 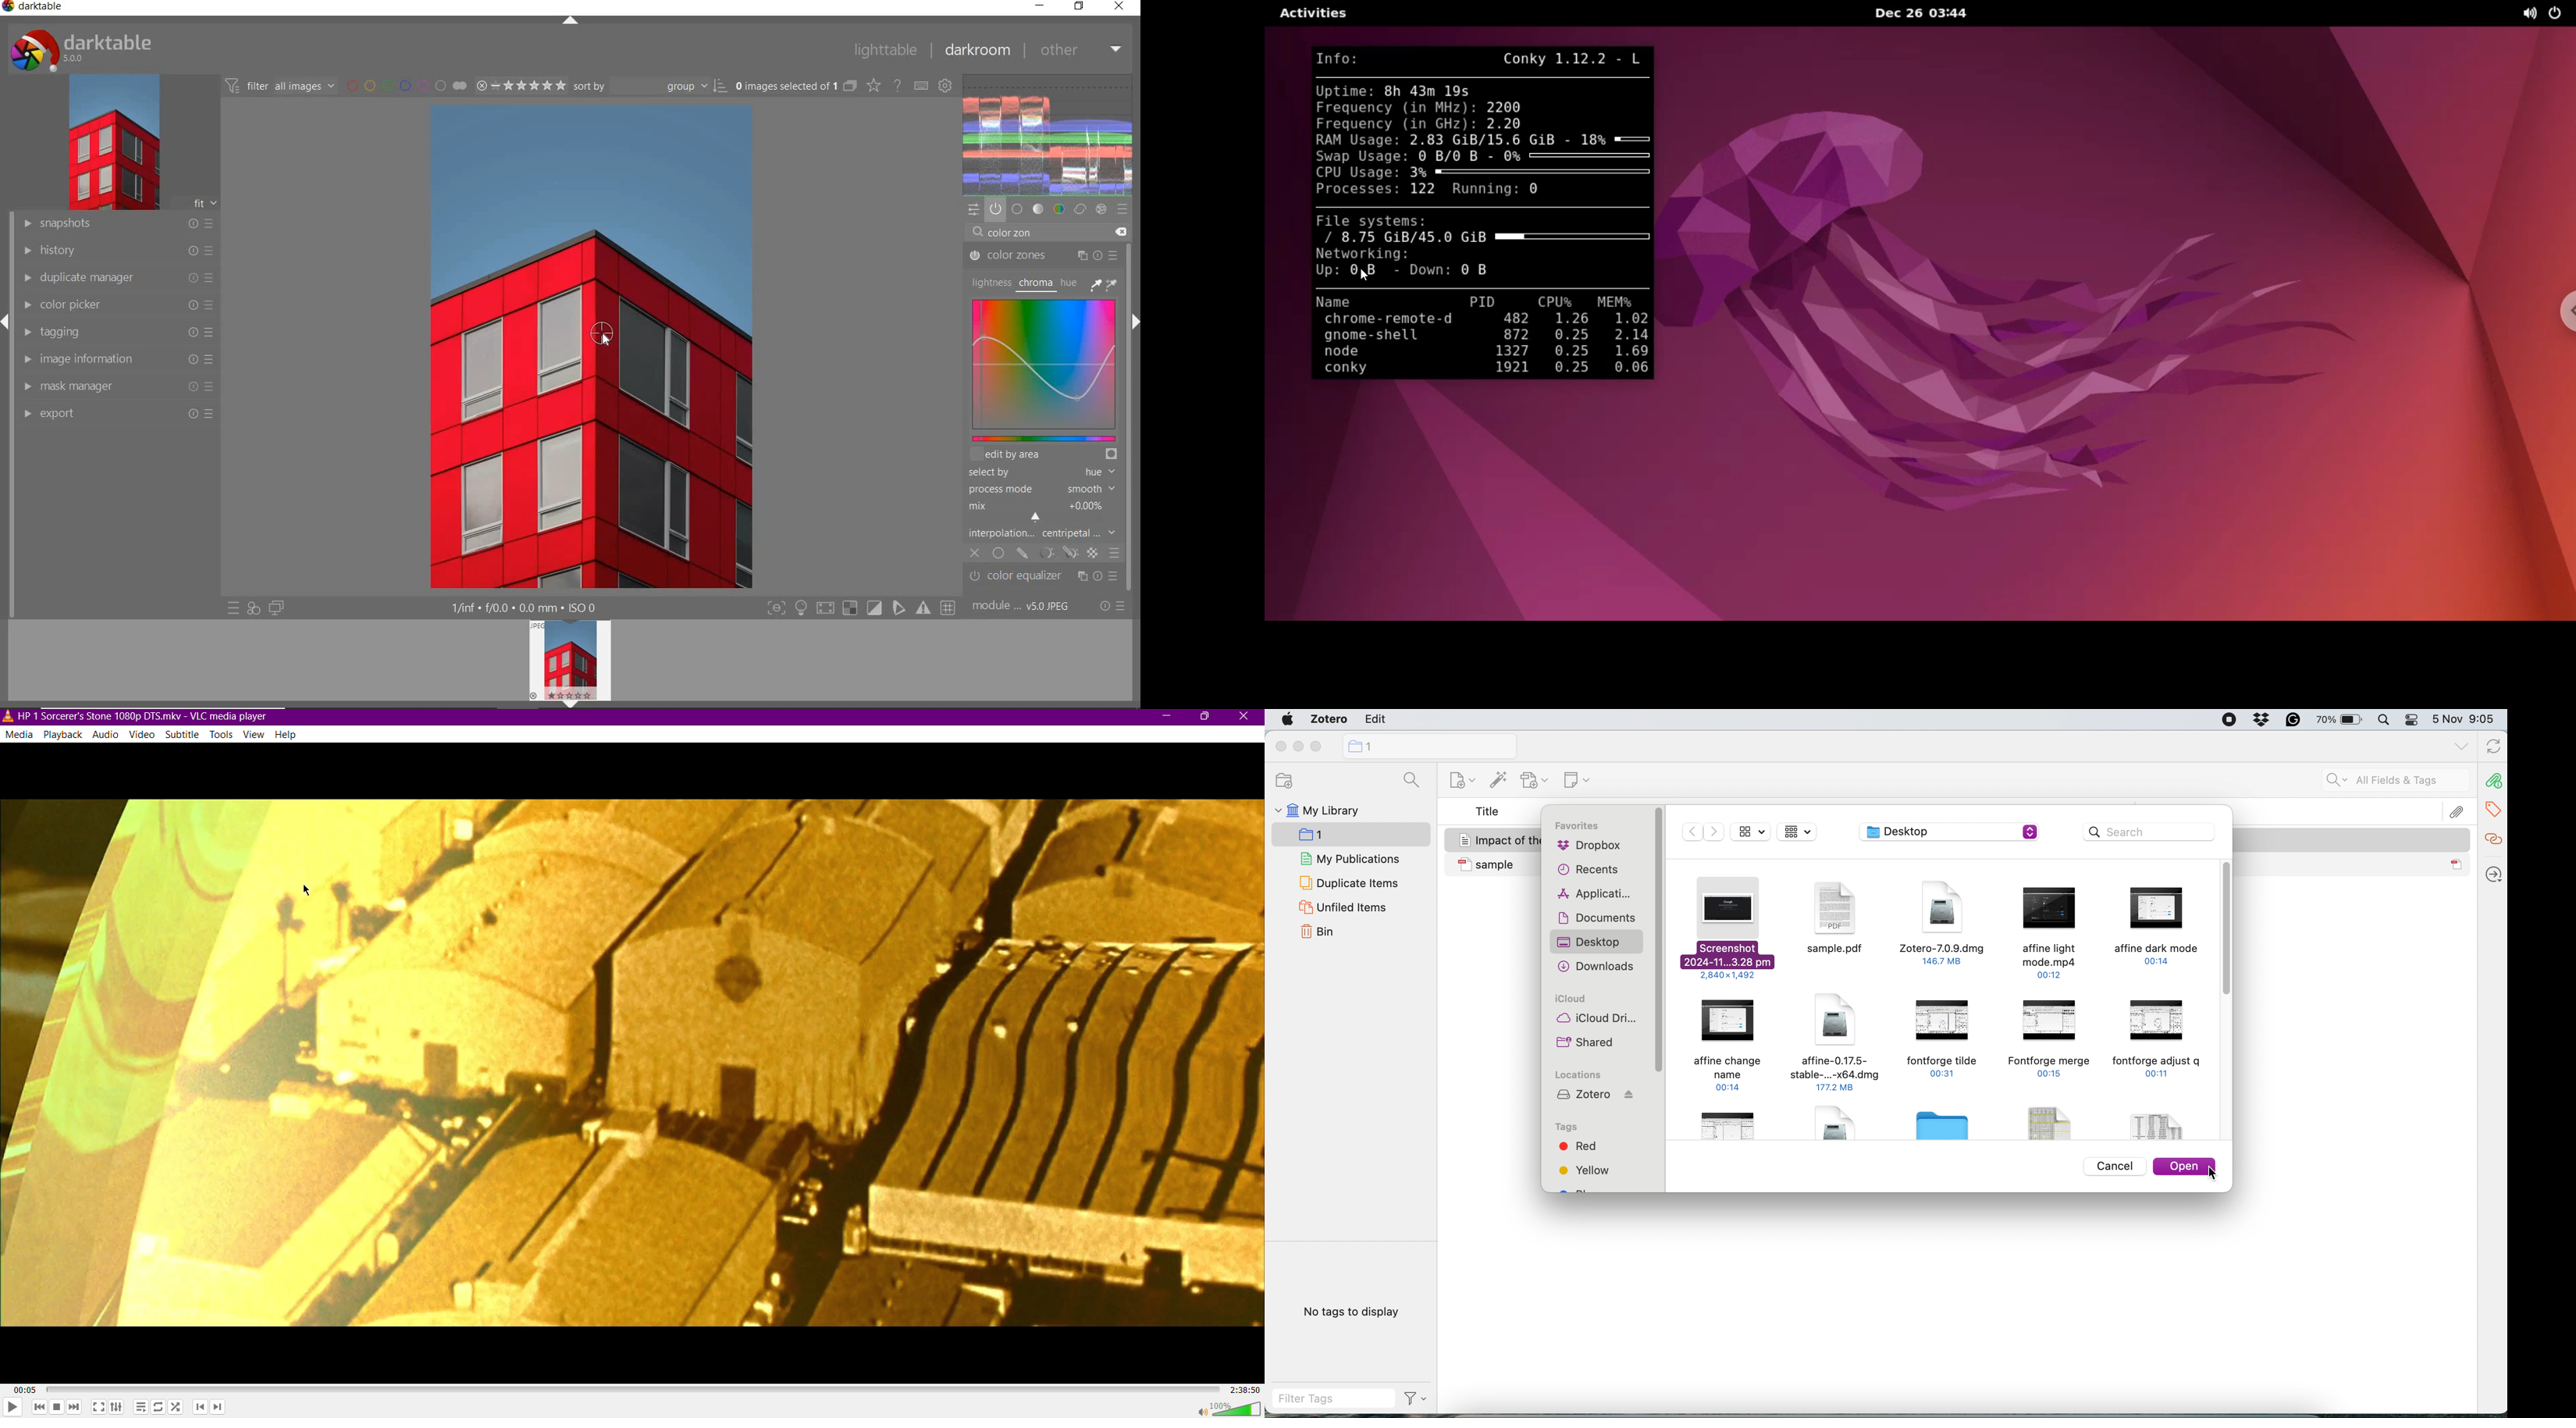 What do you see at coordinates (875, 608) in the screenshot?
I see `soft proofing` at bounding box center [875, 608].